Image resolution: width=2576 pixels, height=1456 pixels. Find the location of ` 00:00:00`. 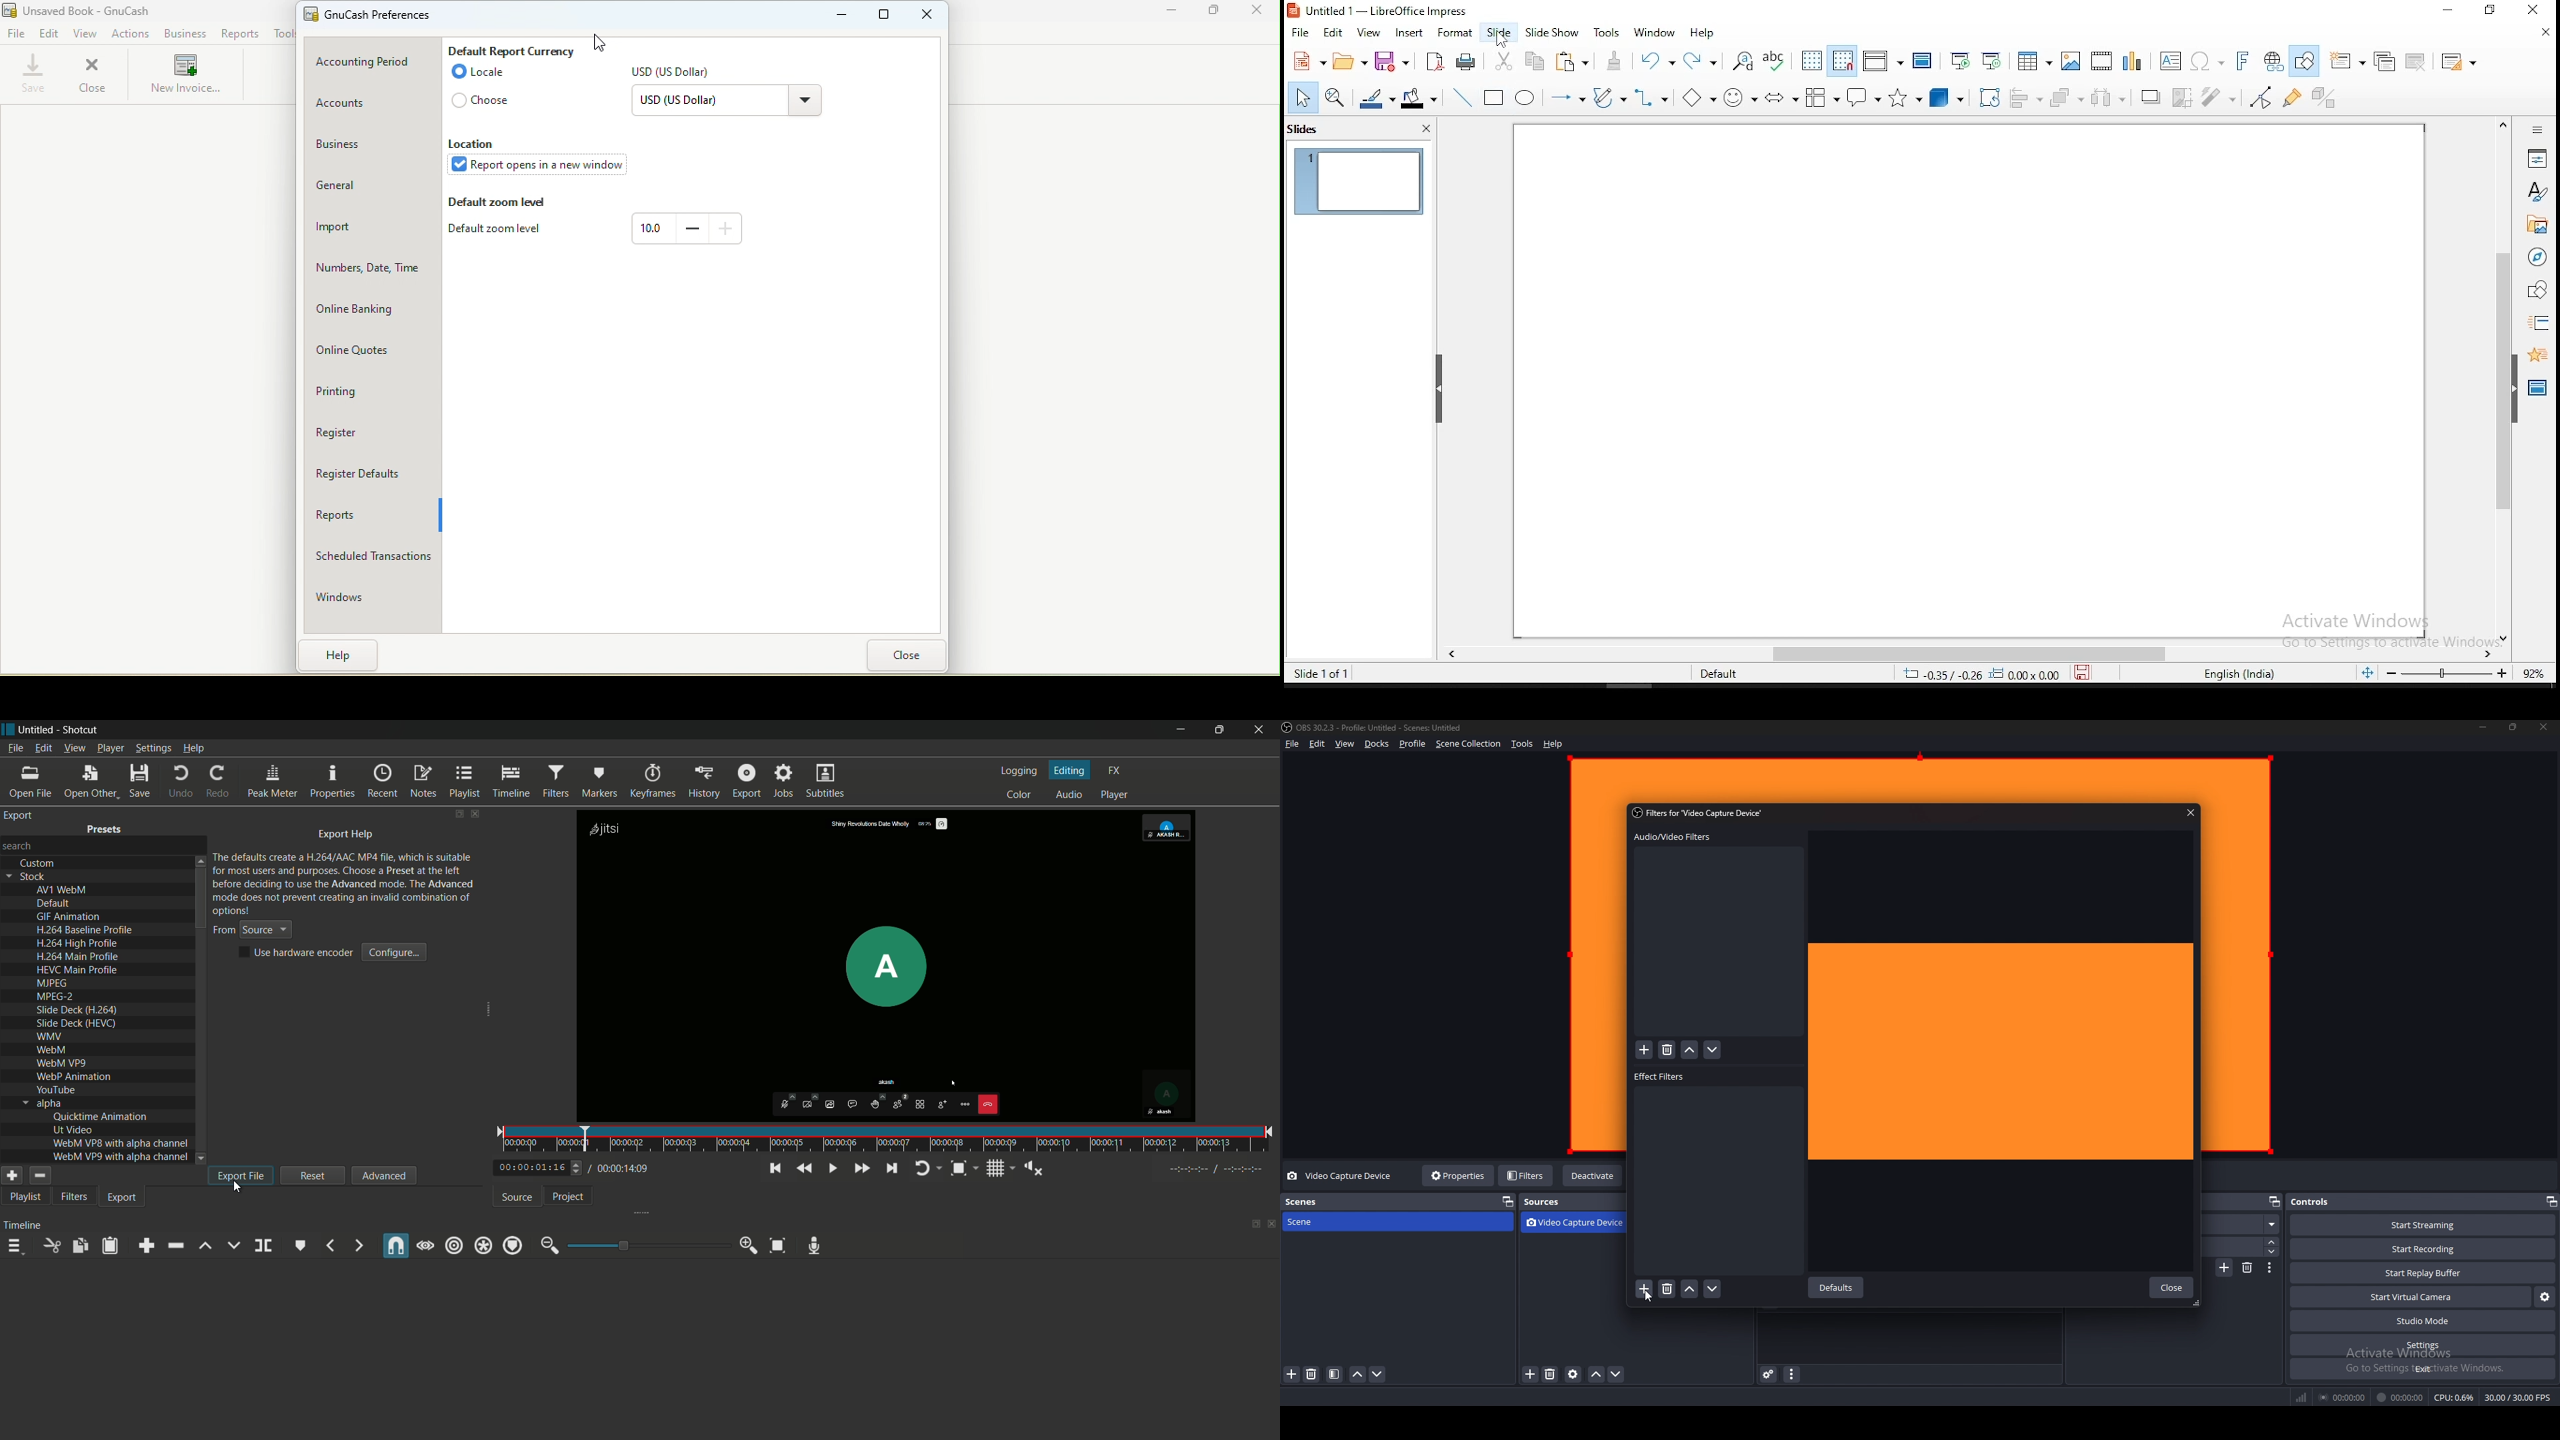

 00:00:00 is located at coordinates (2399, 1398).